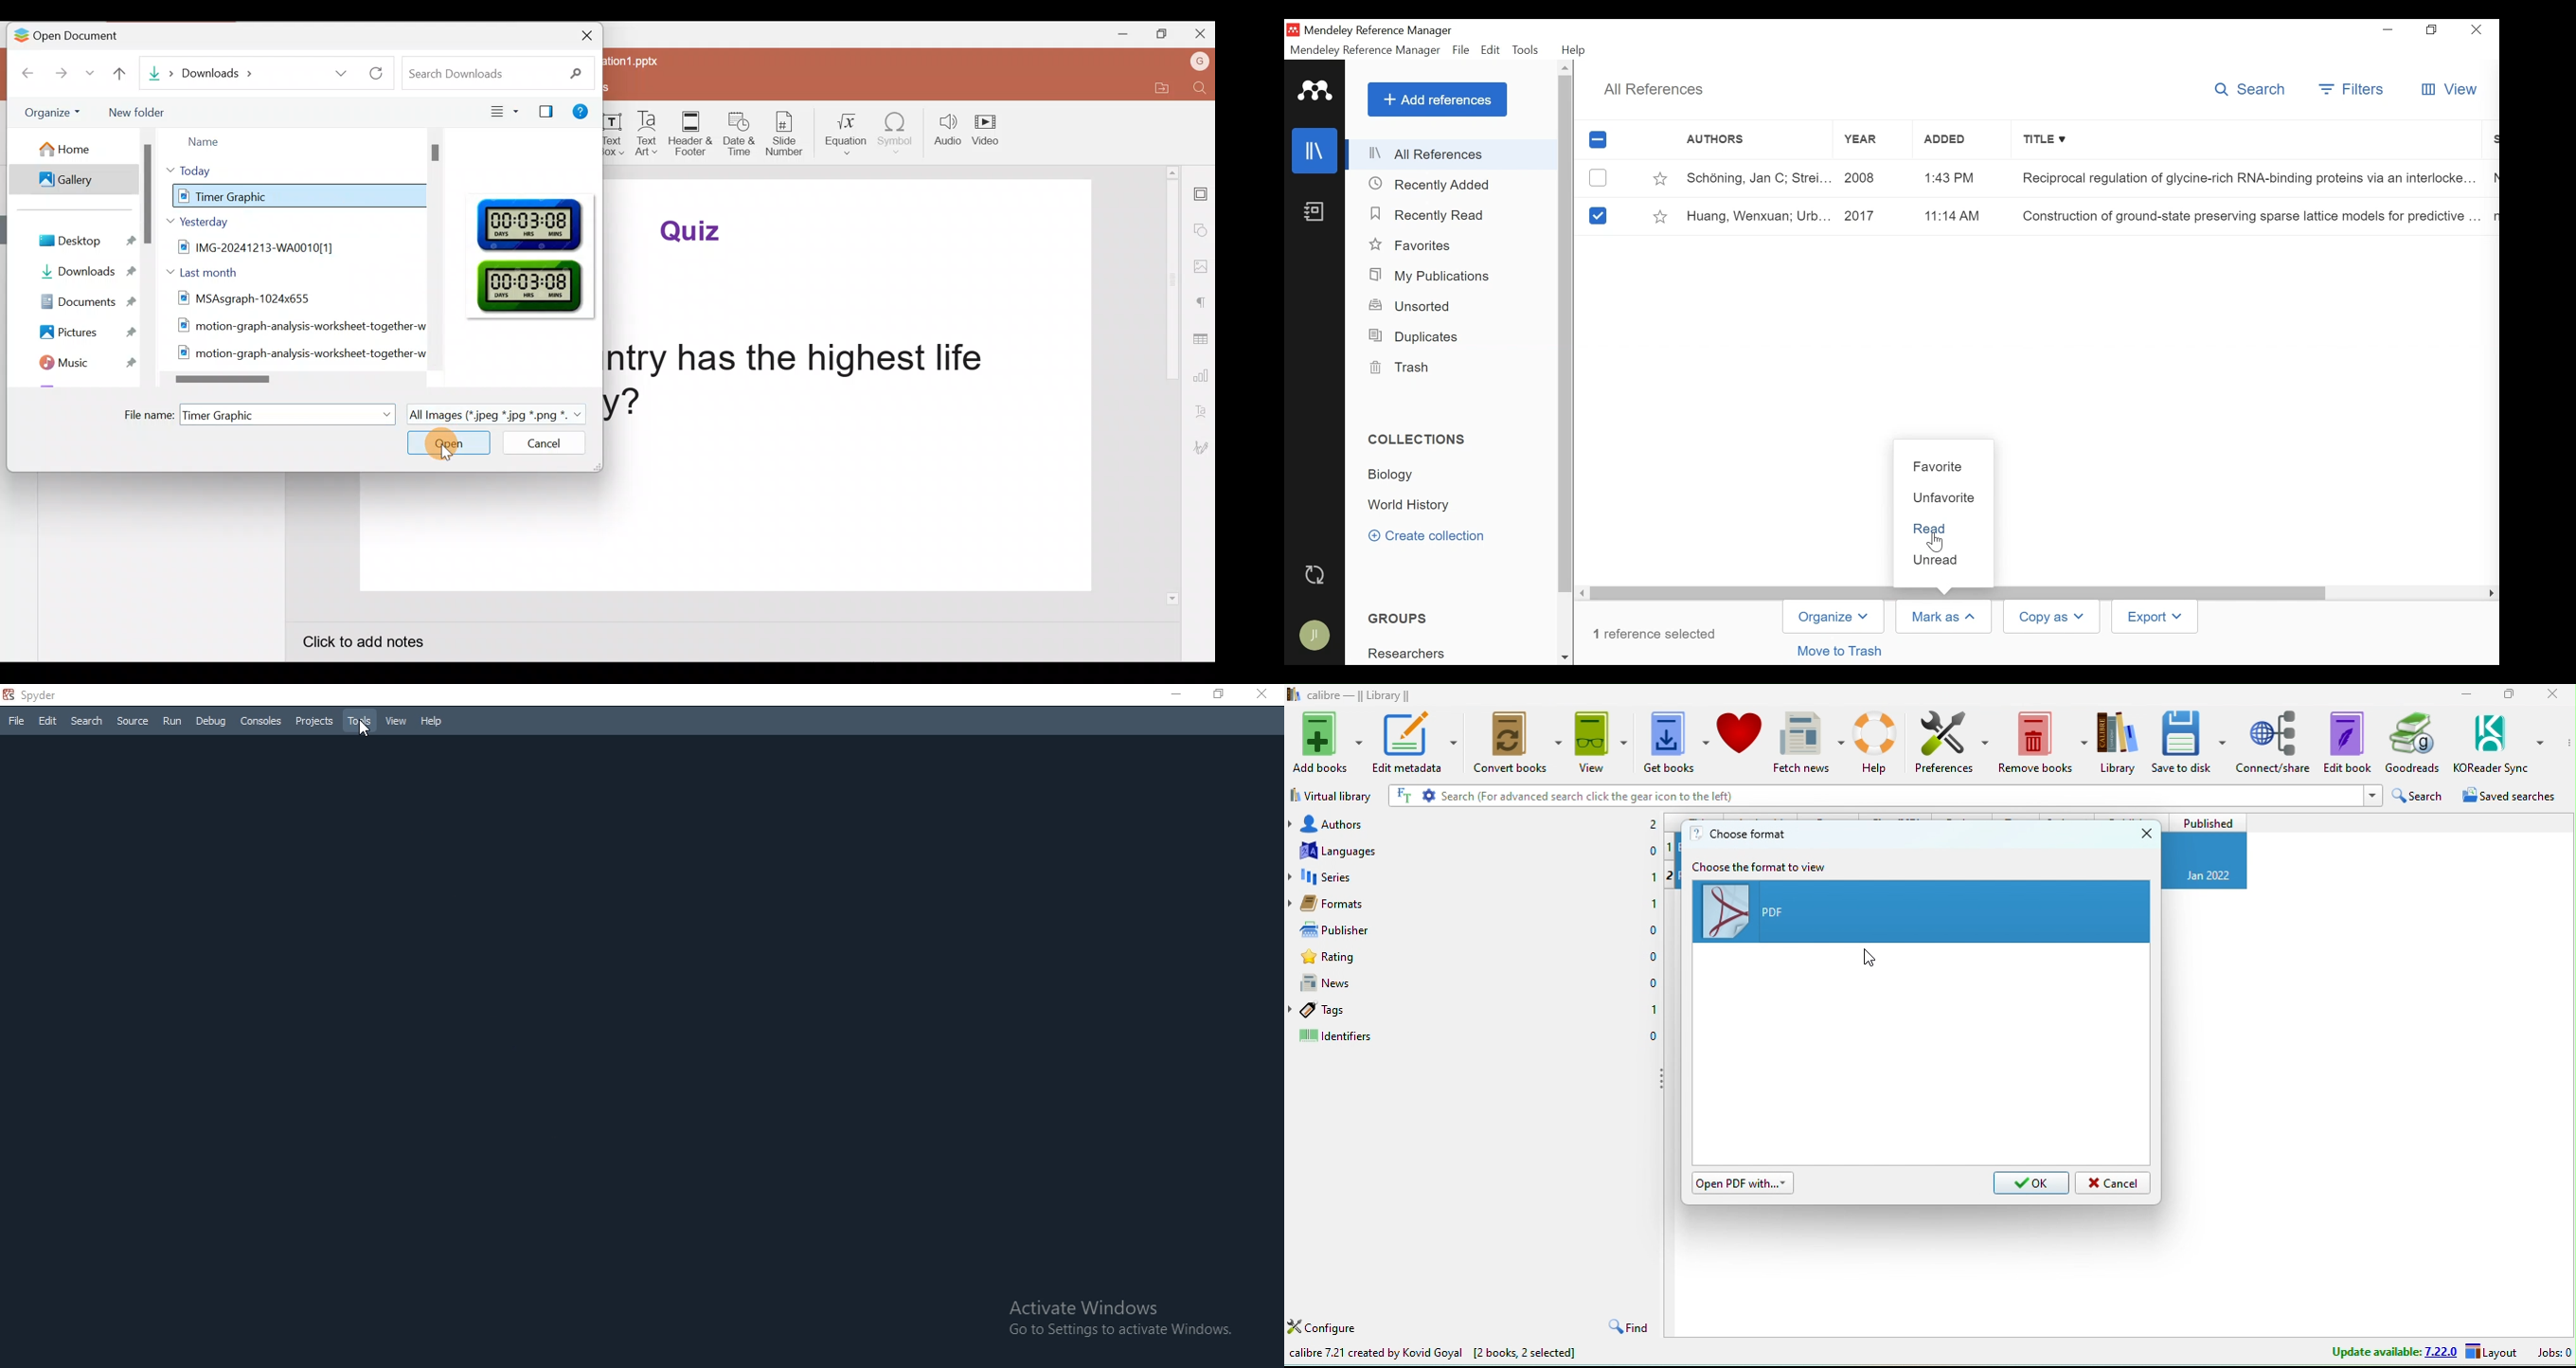 Image resolution: width=2576 pixels, height=1372 pixels. What do you see at coordinates (1317, 576) in the screenshot?
I see `Sync` at bounding box center [1317, 576].